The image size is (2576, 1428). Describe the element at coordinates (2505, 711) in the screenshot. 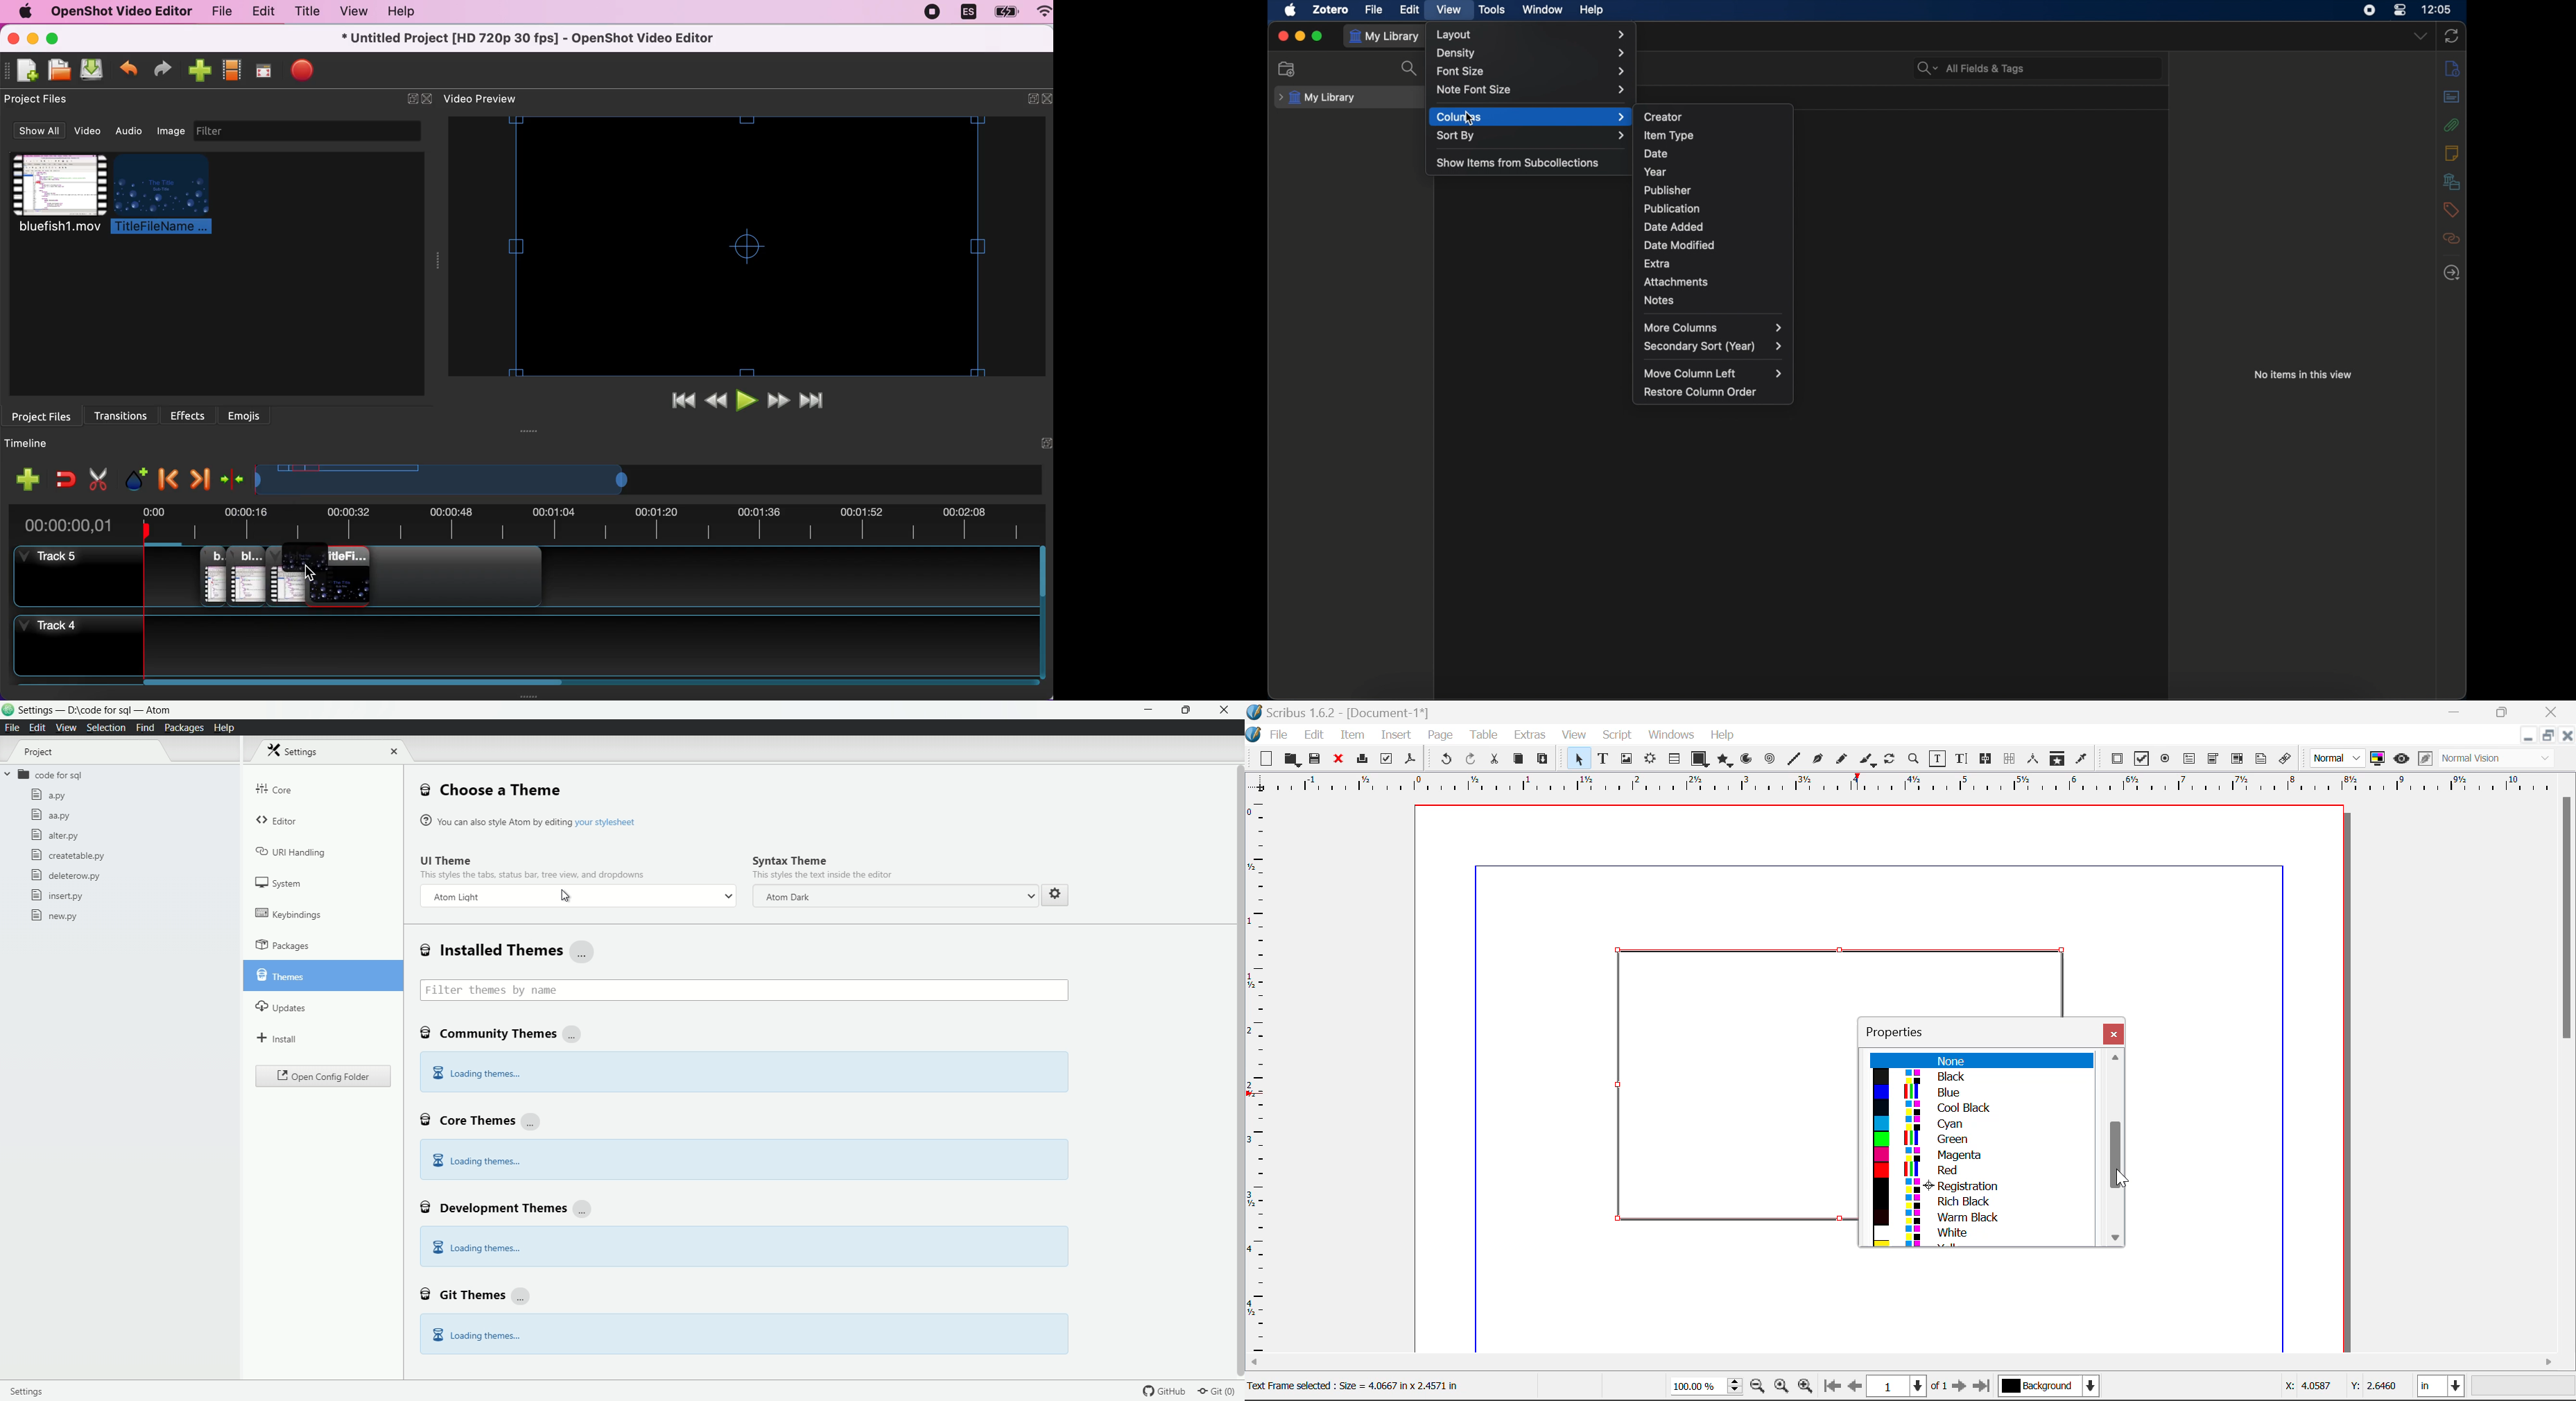

I see `Minimize` at that location.